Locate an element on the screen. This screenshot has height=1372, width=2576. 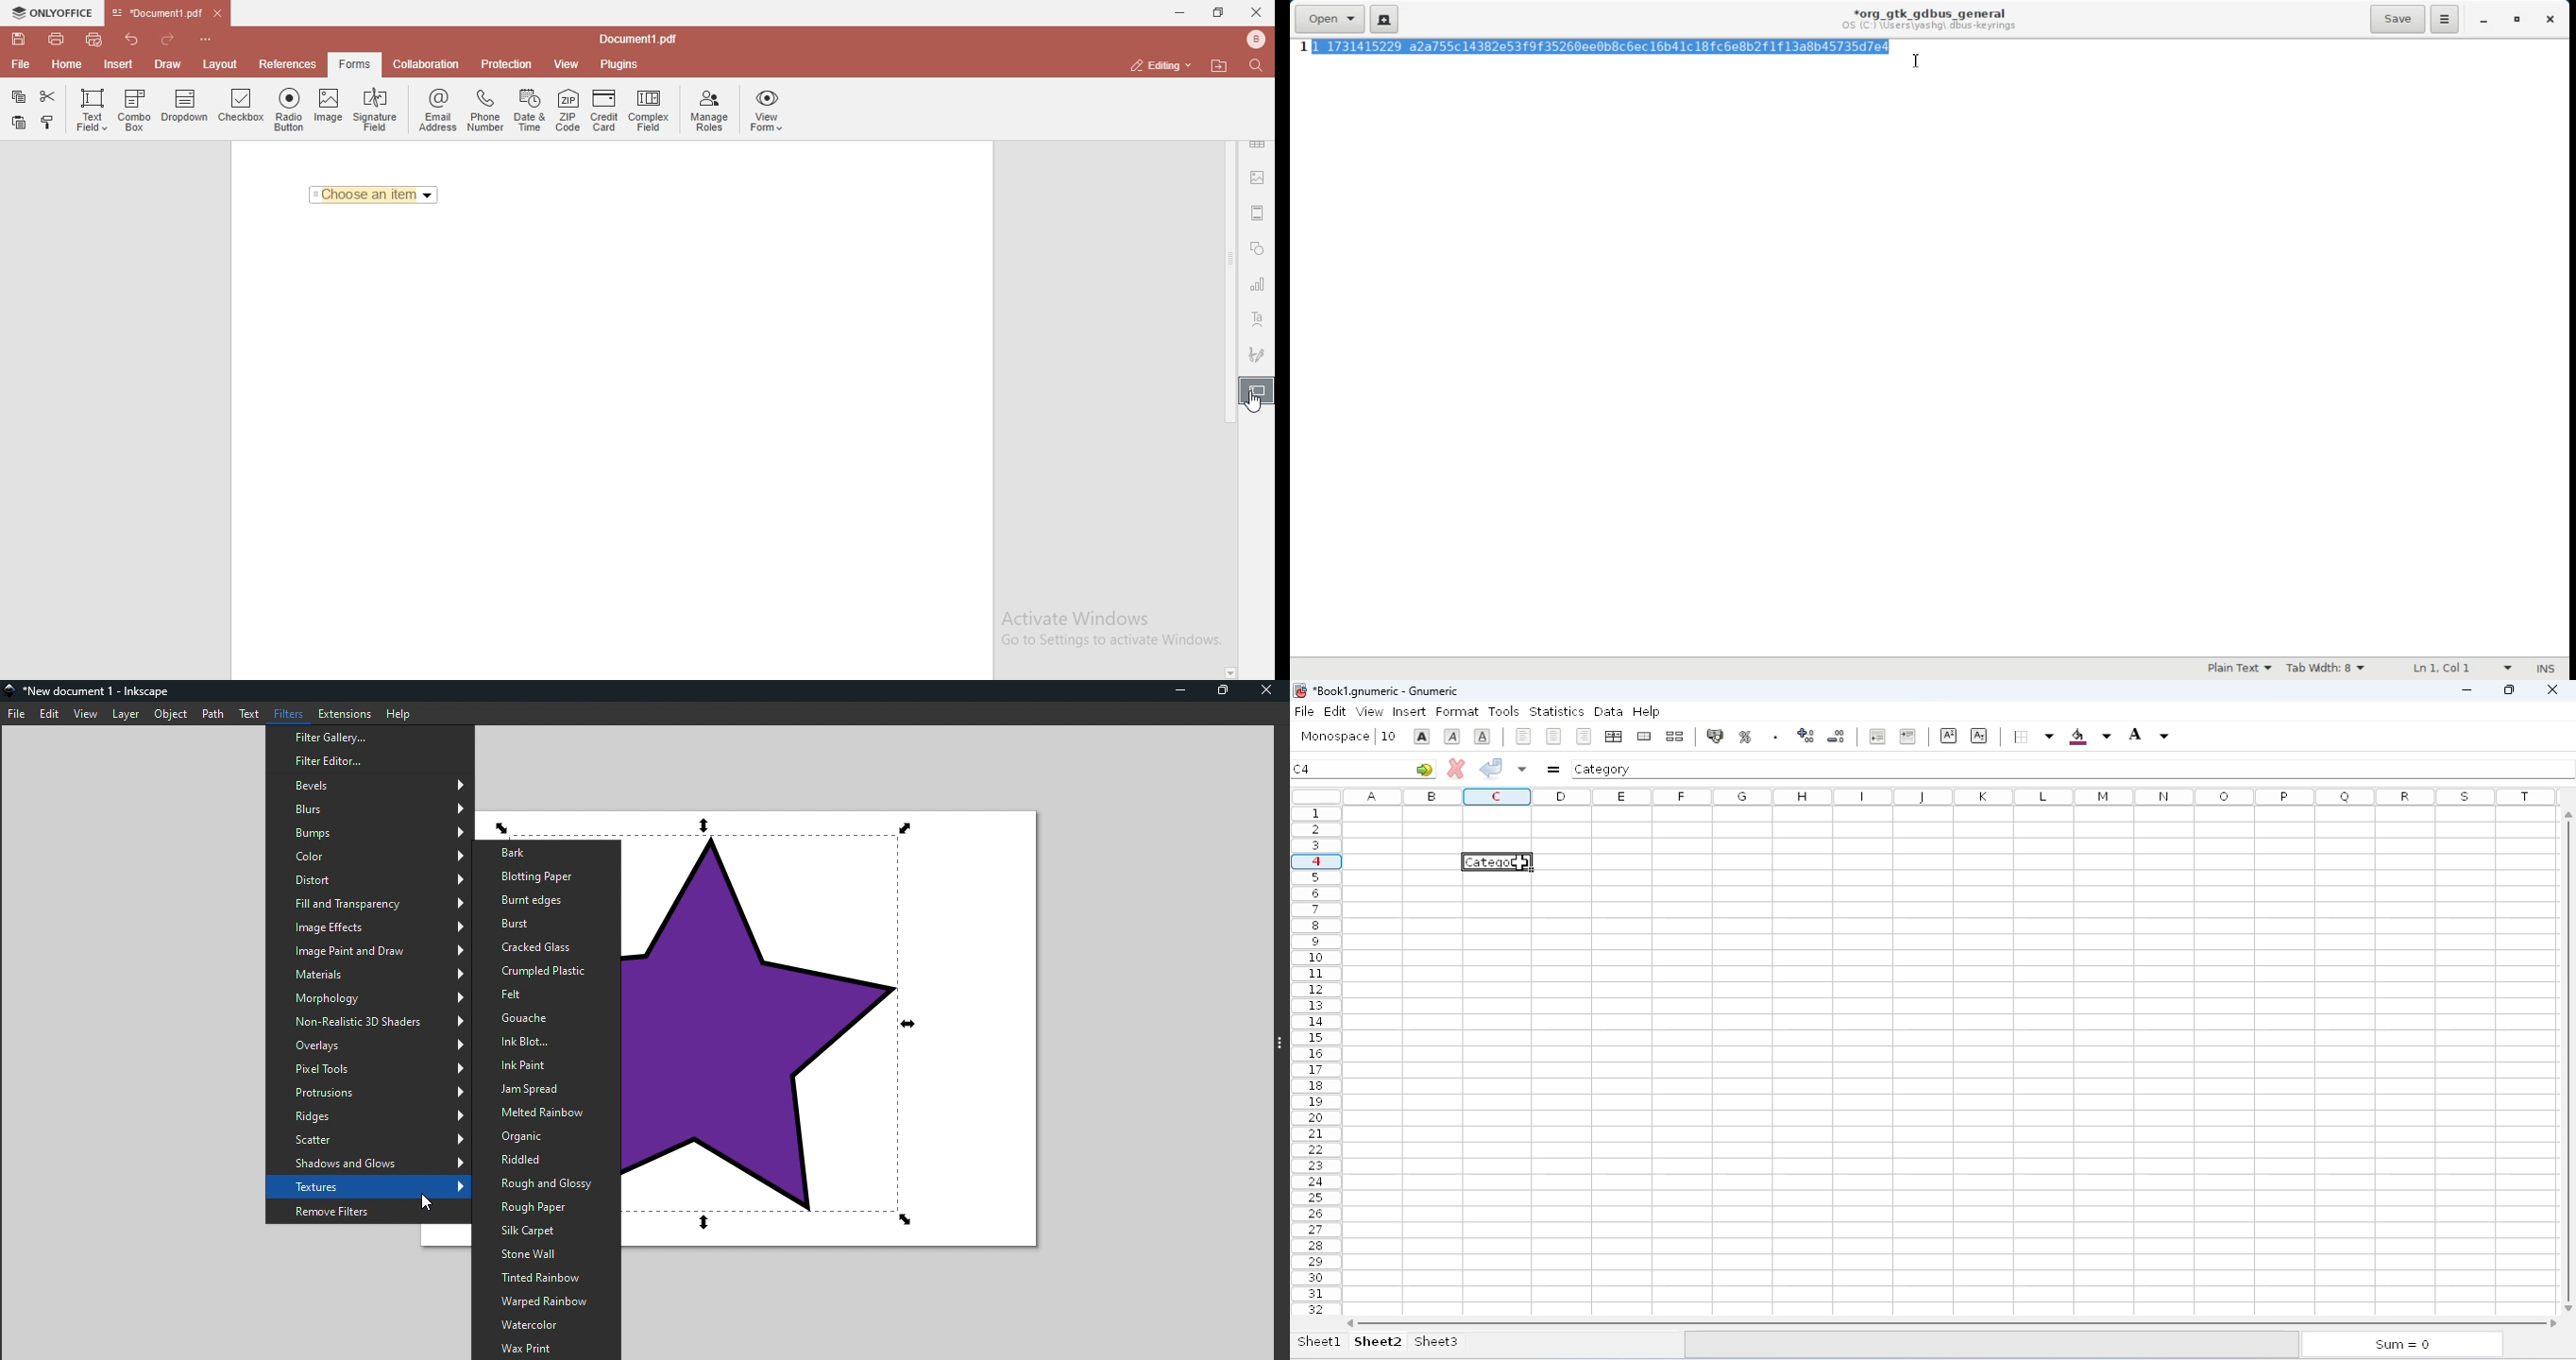
insert is located at coordinates (1409, 712).